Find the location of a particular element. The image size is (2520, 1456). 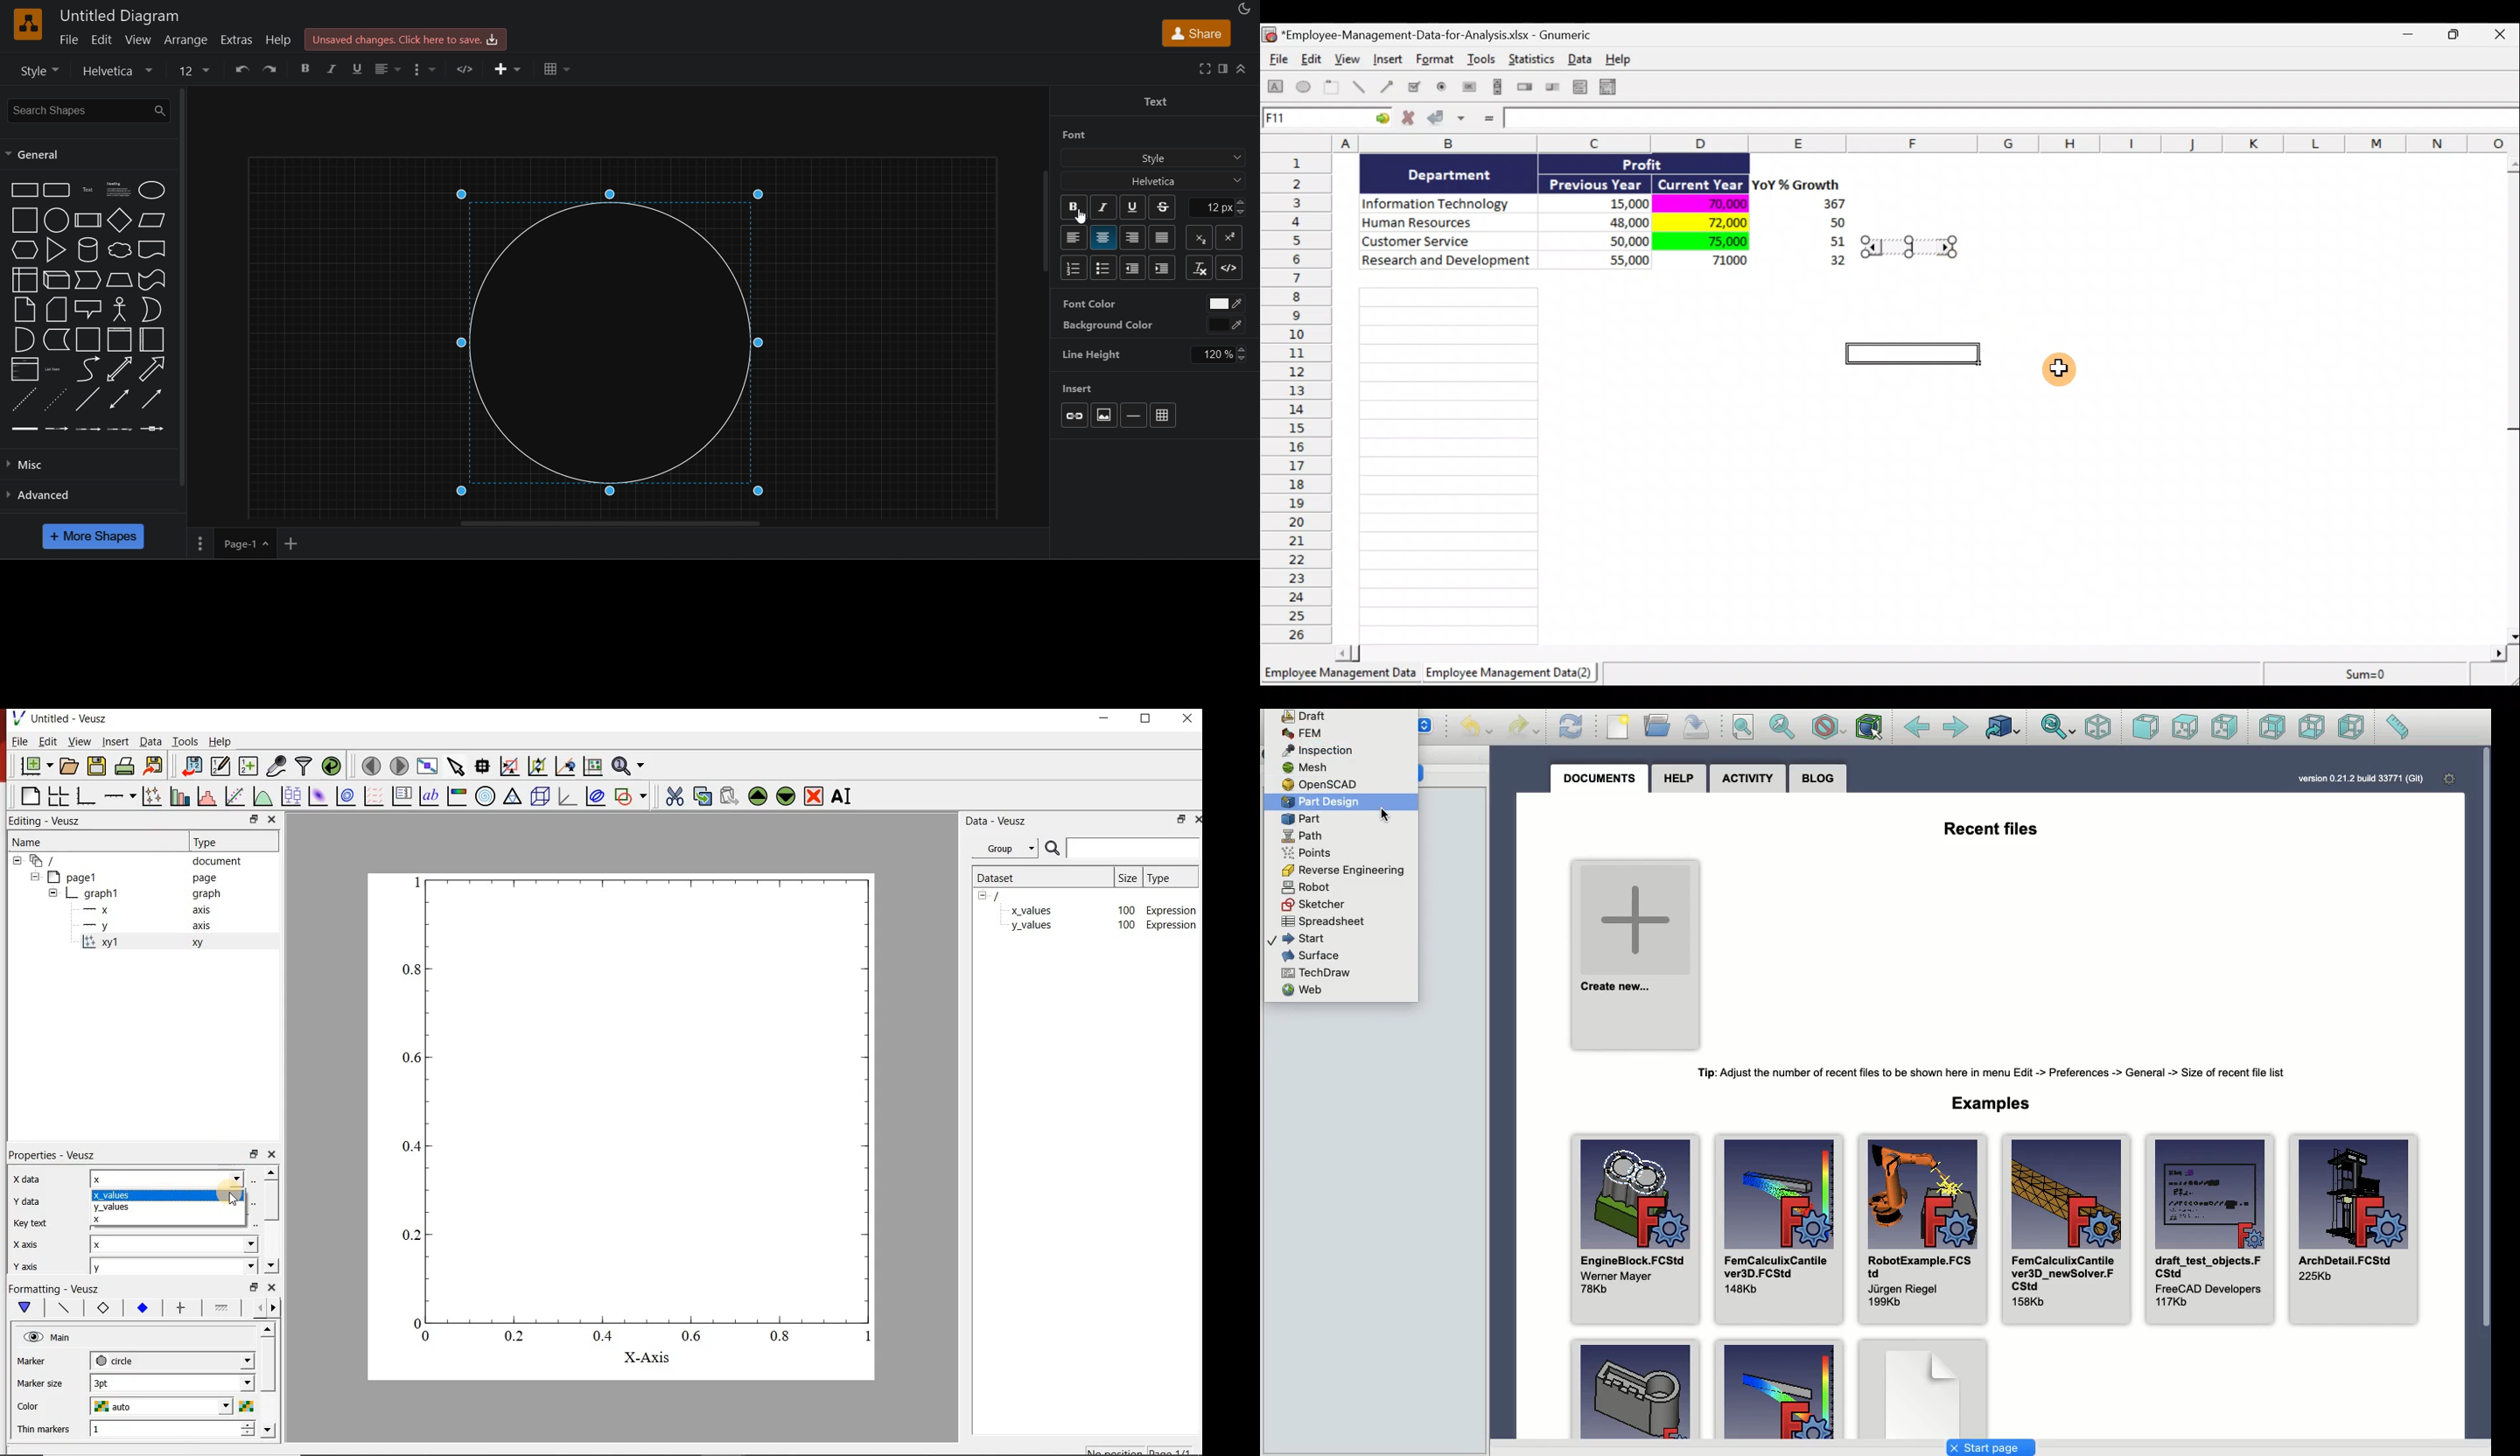

Surface is located at coordinates (1311, 954).